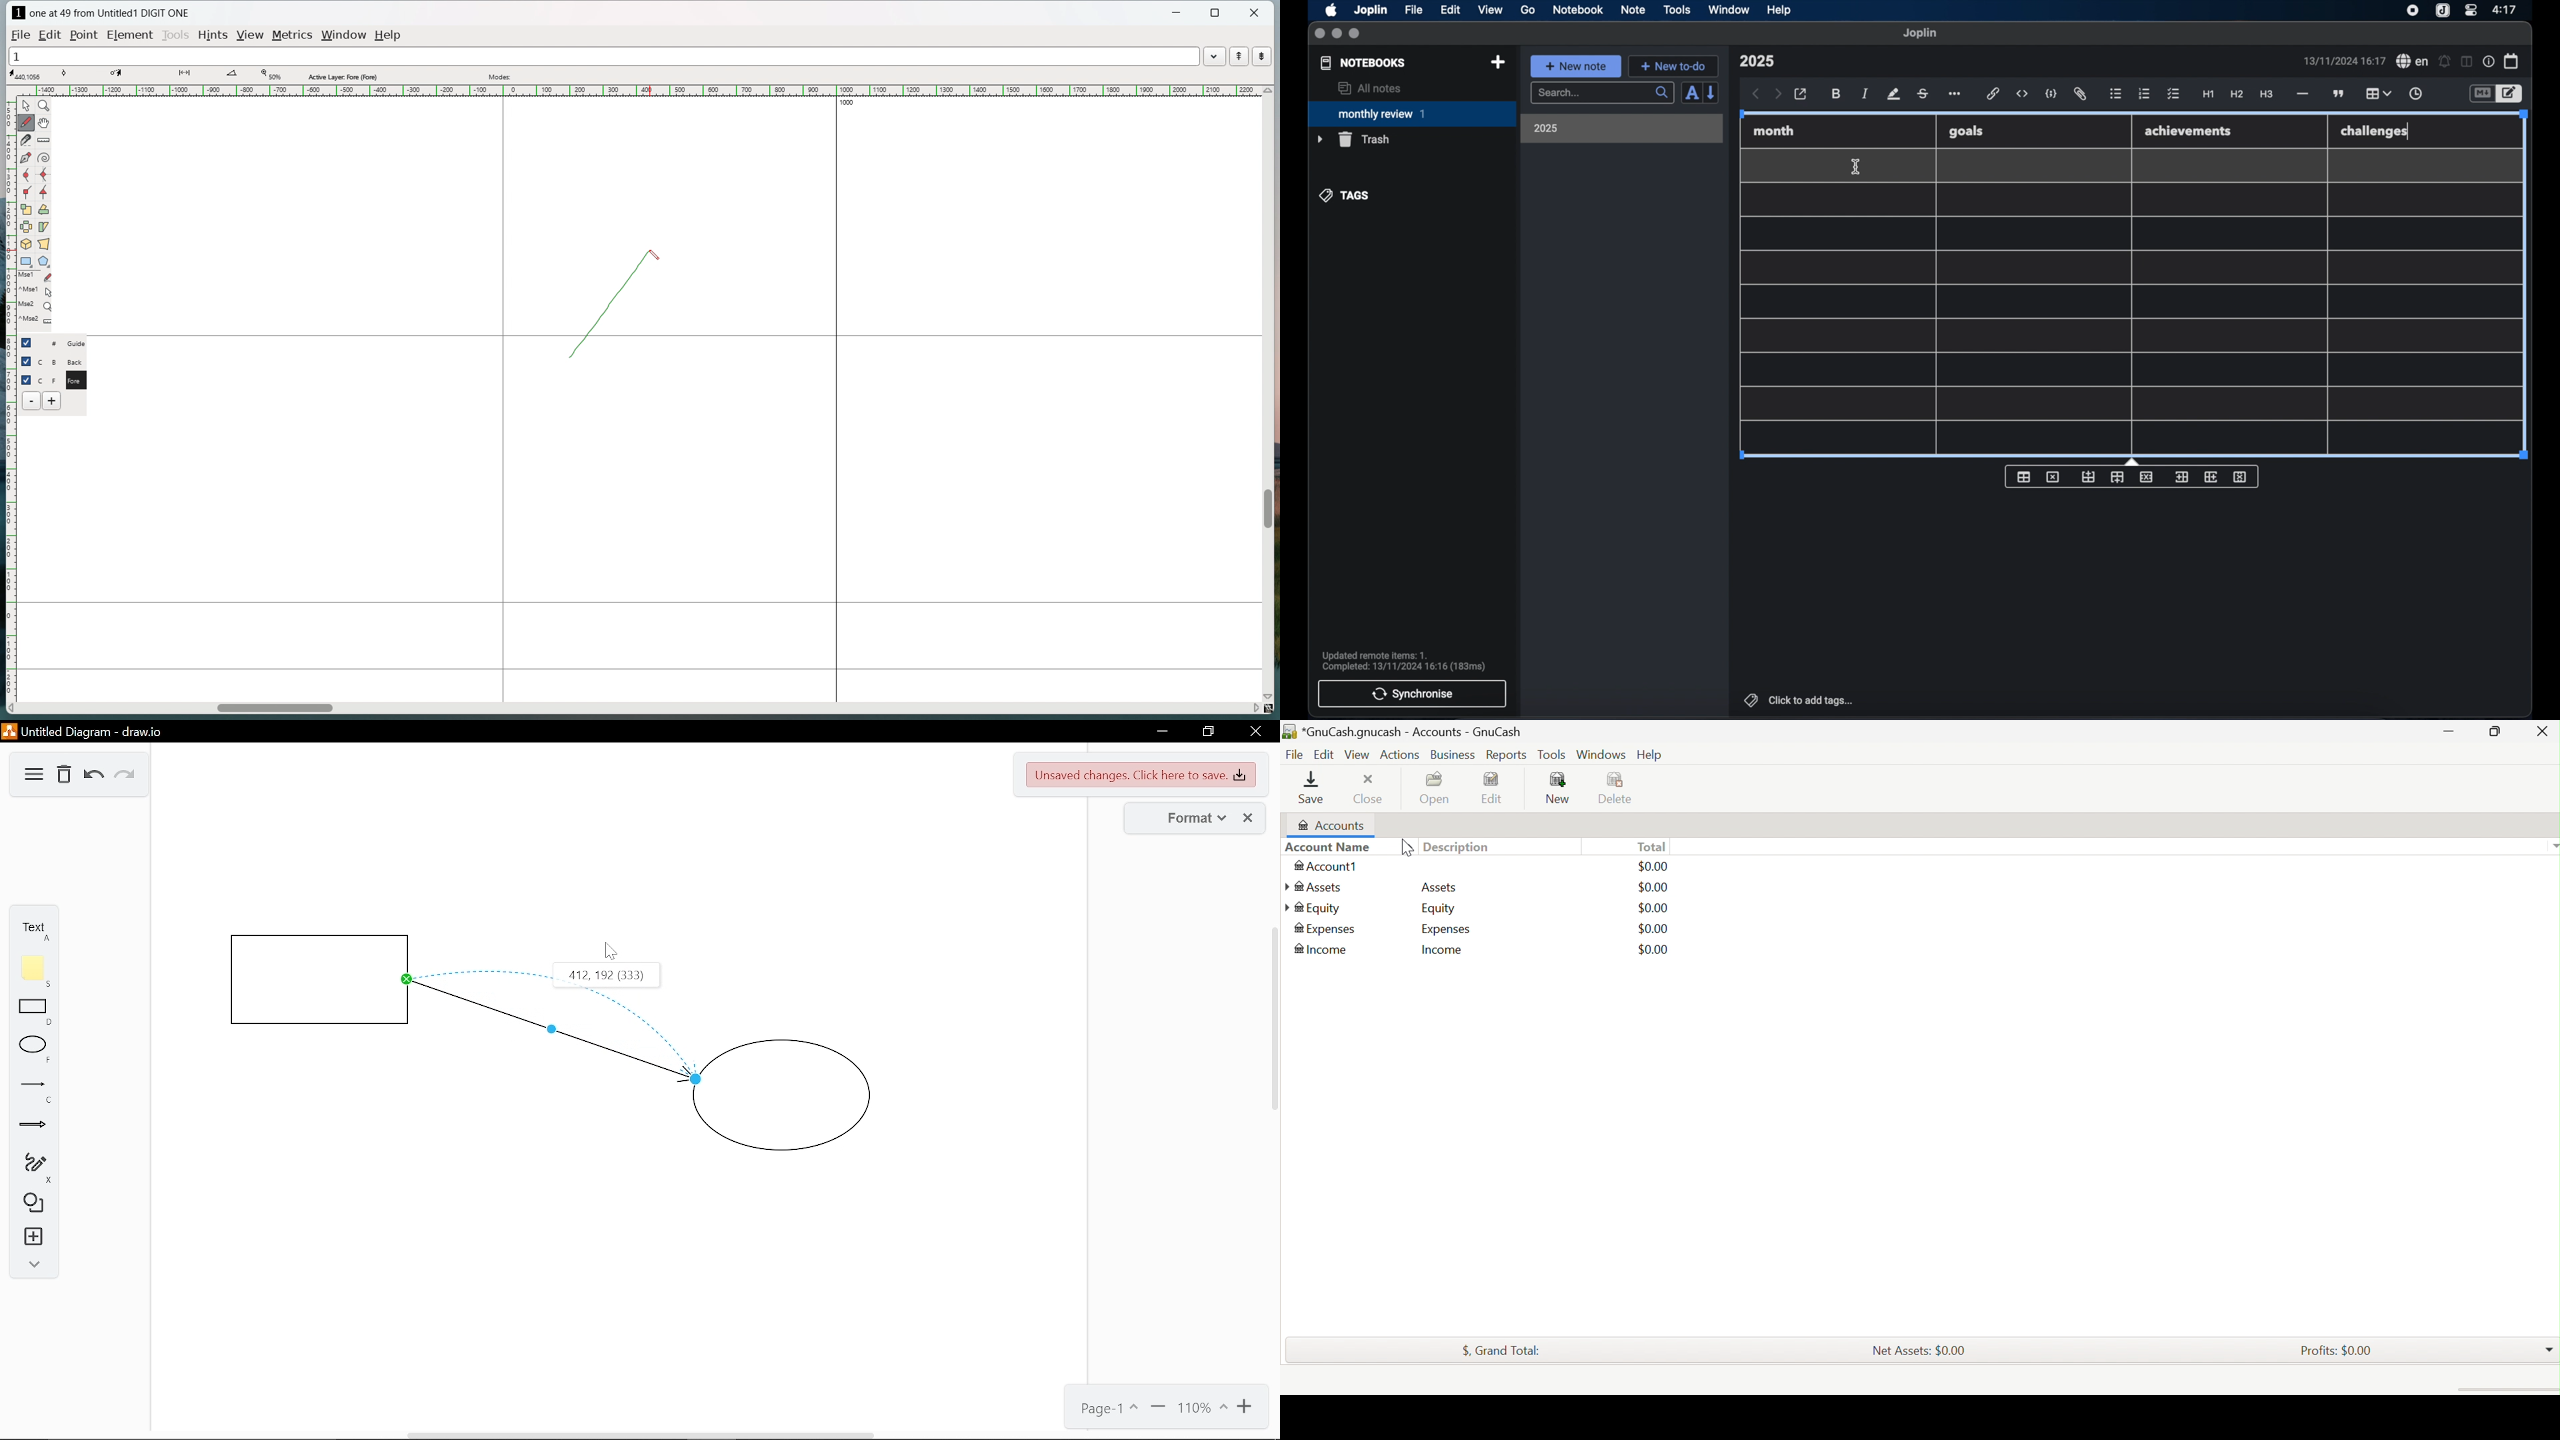 Image resolution: width=2576 pixels, height=1456 pixels. Describe the element at coordinates (853, 104) in the screenshot. I see `1000` at that location.